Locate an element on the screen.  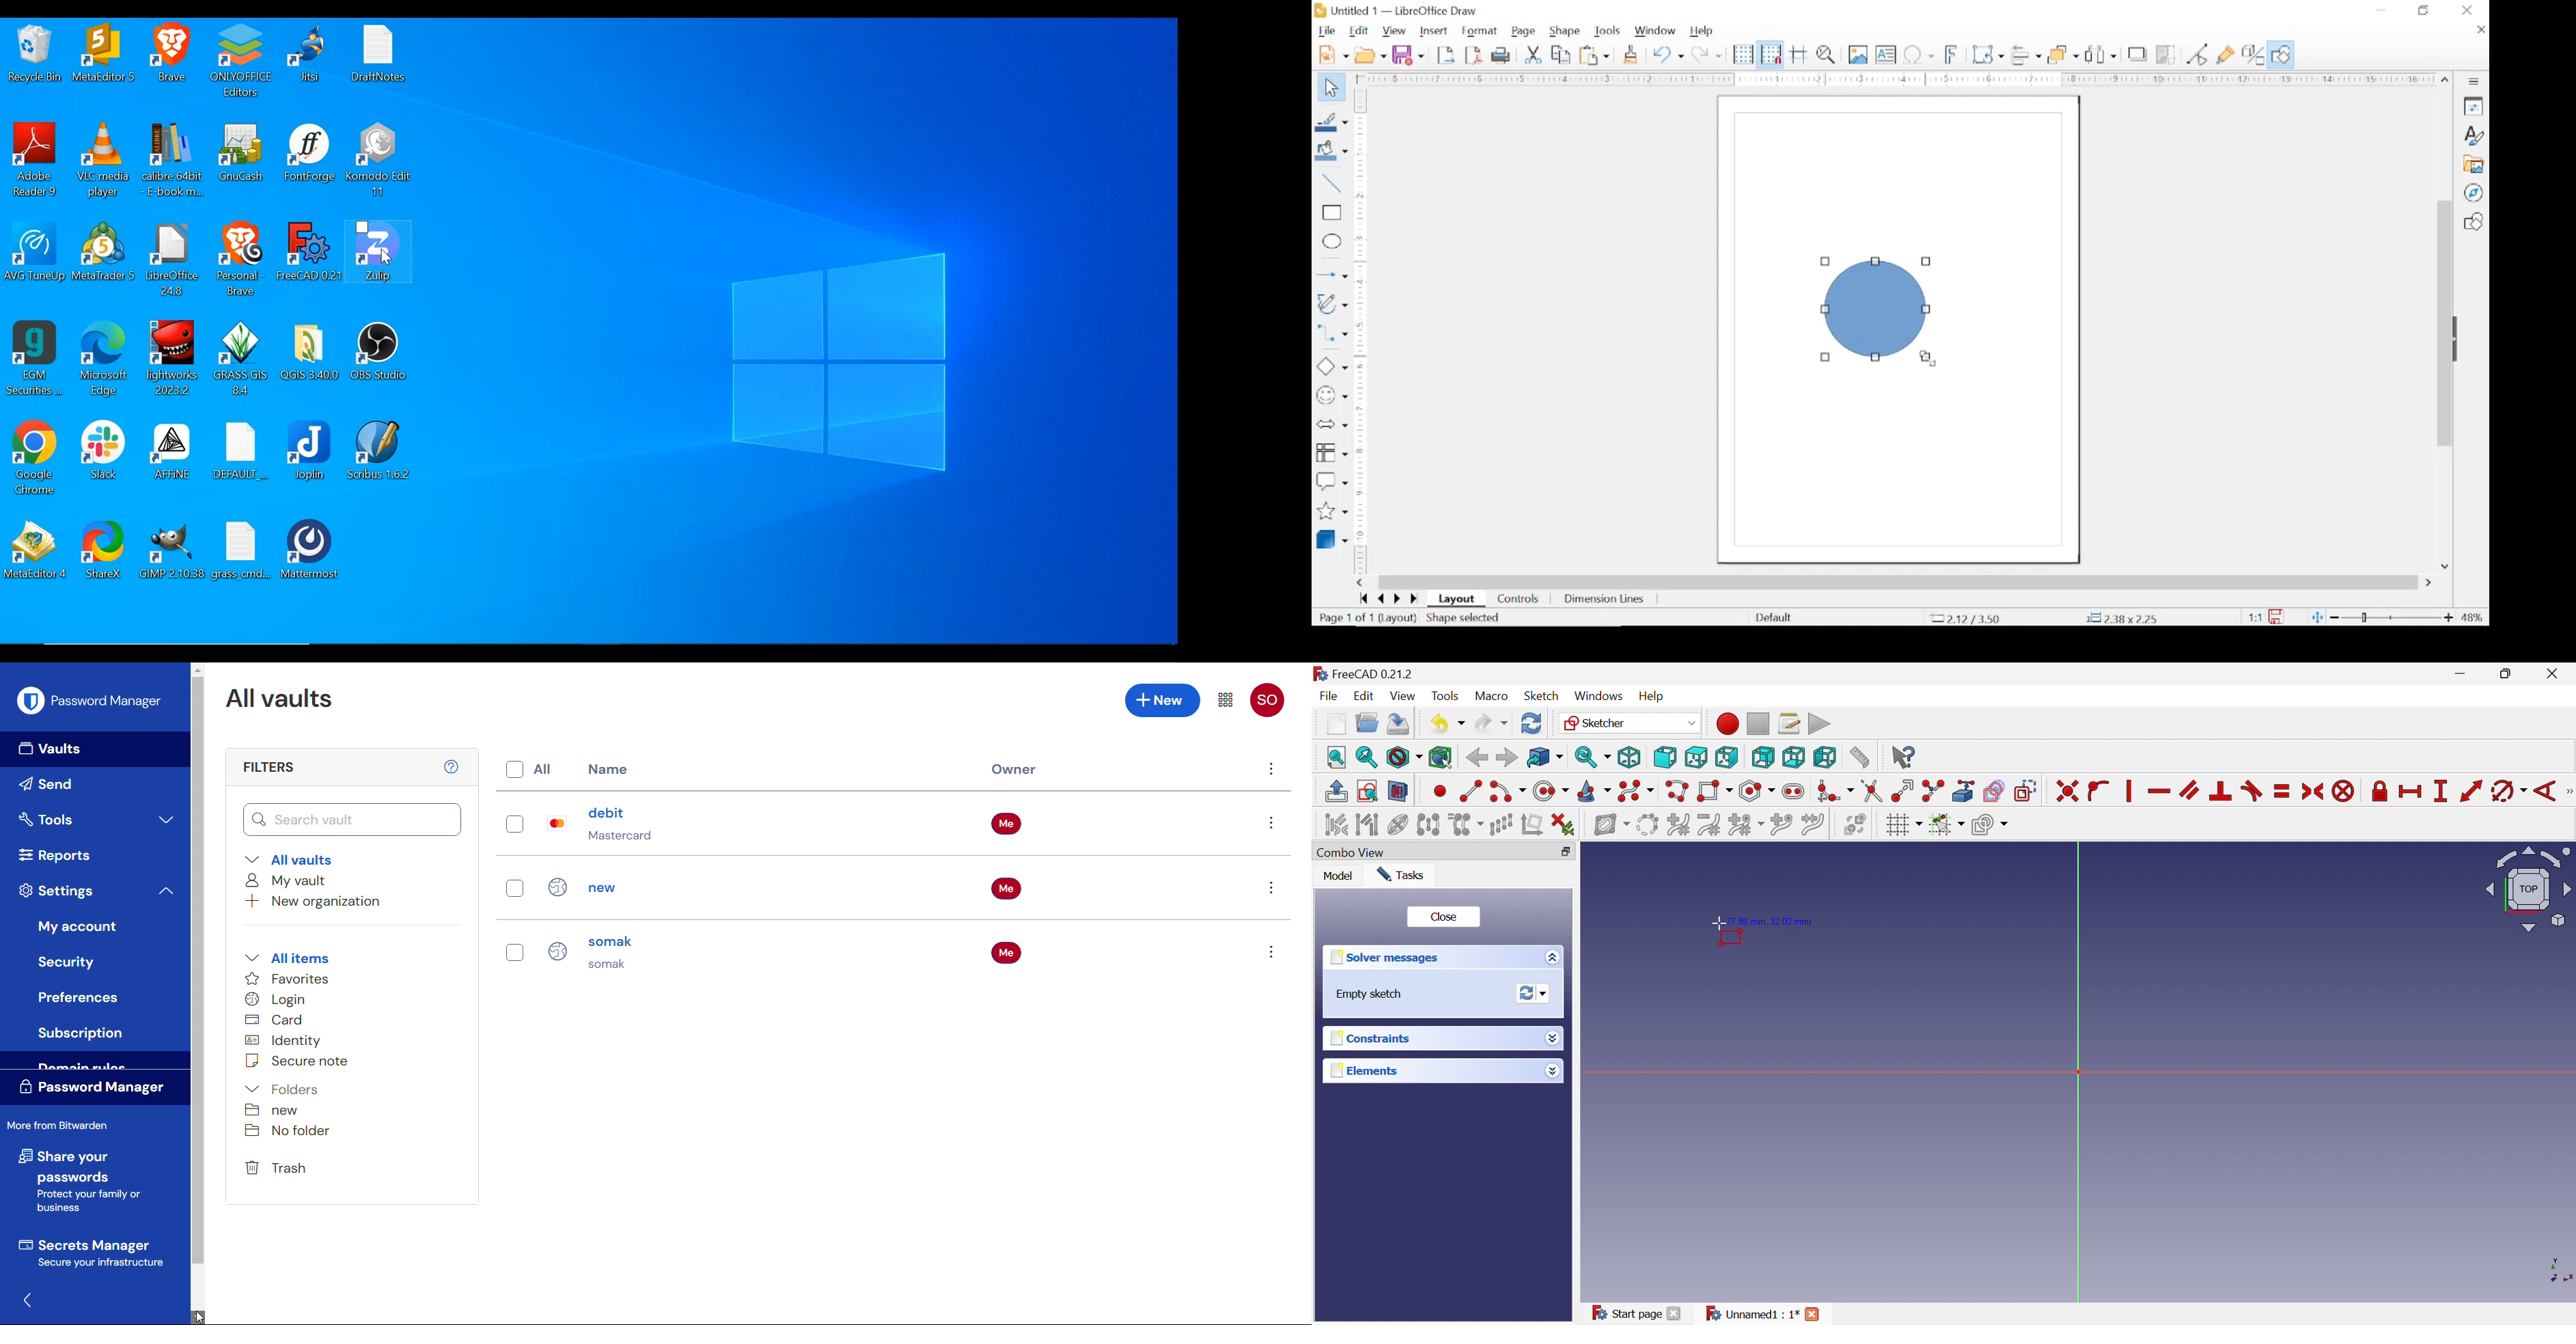
symbol shapes is located at coordinates (1332, 396).